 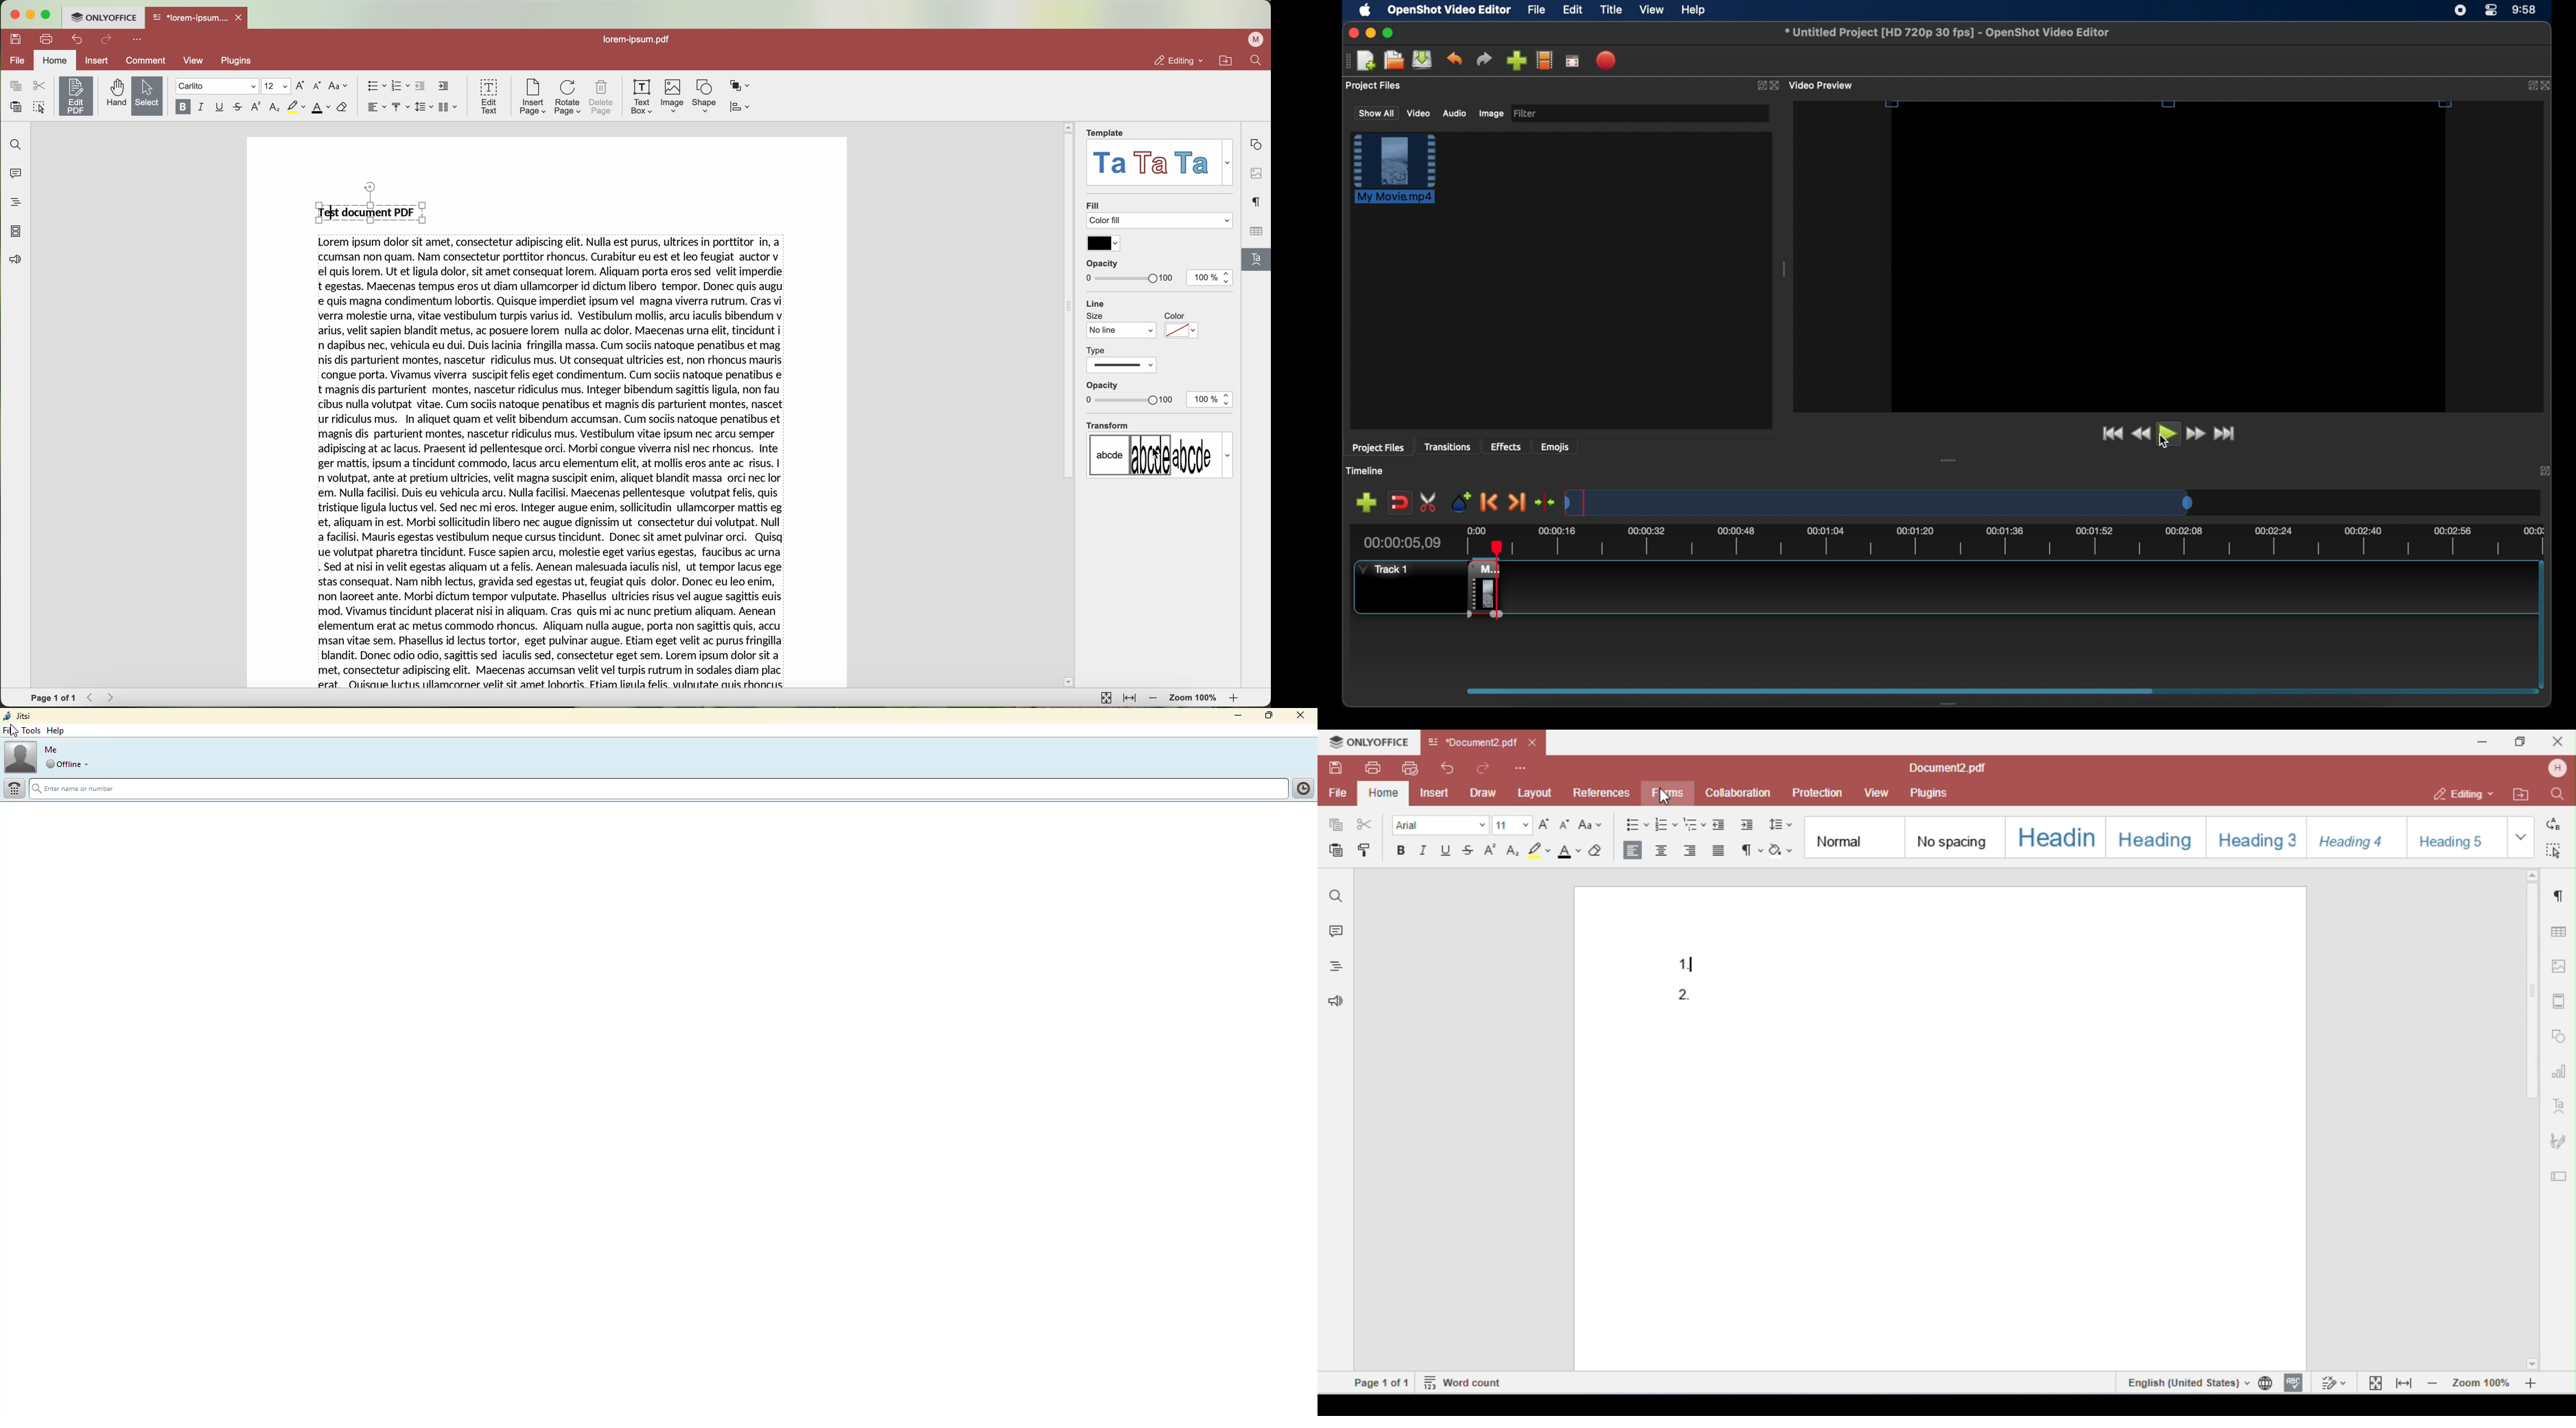 What do you see at coordinates (96, 60) in the screenshot?
I see `Insert` at bounding box center [96, 60].